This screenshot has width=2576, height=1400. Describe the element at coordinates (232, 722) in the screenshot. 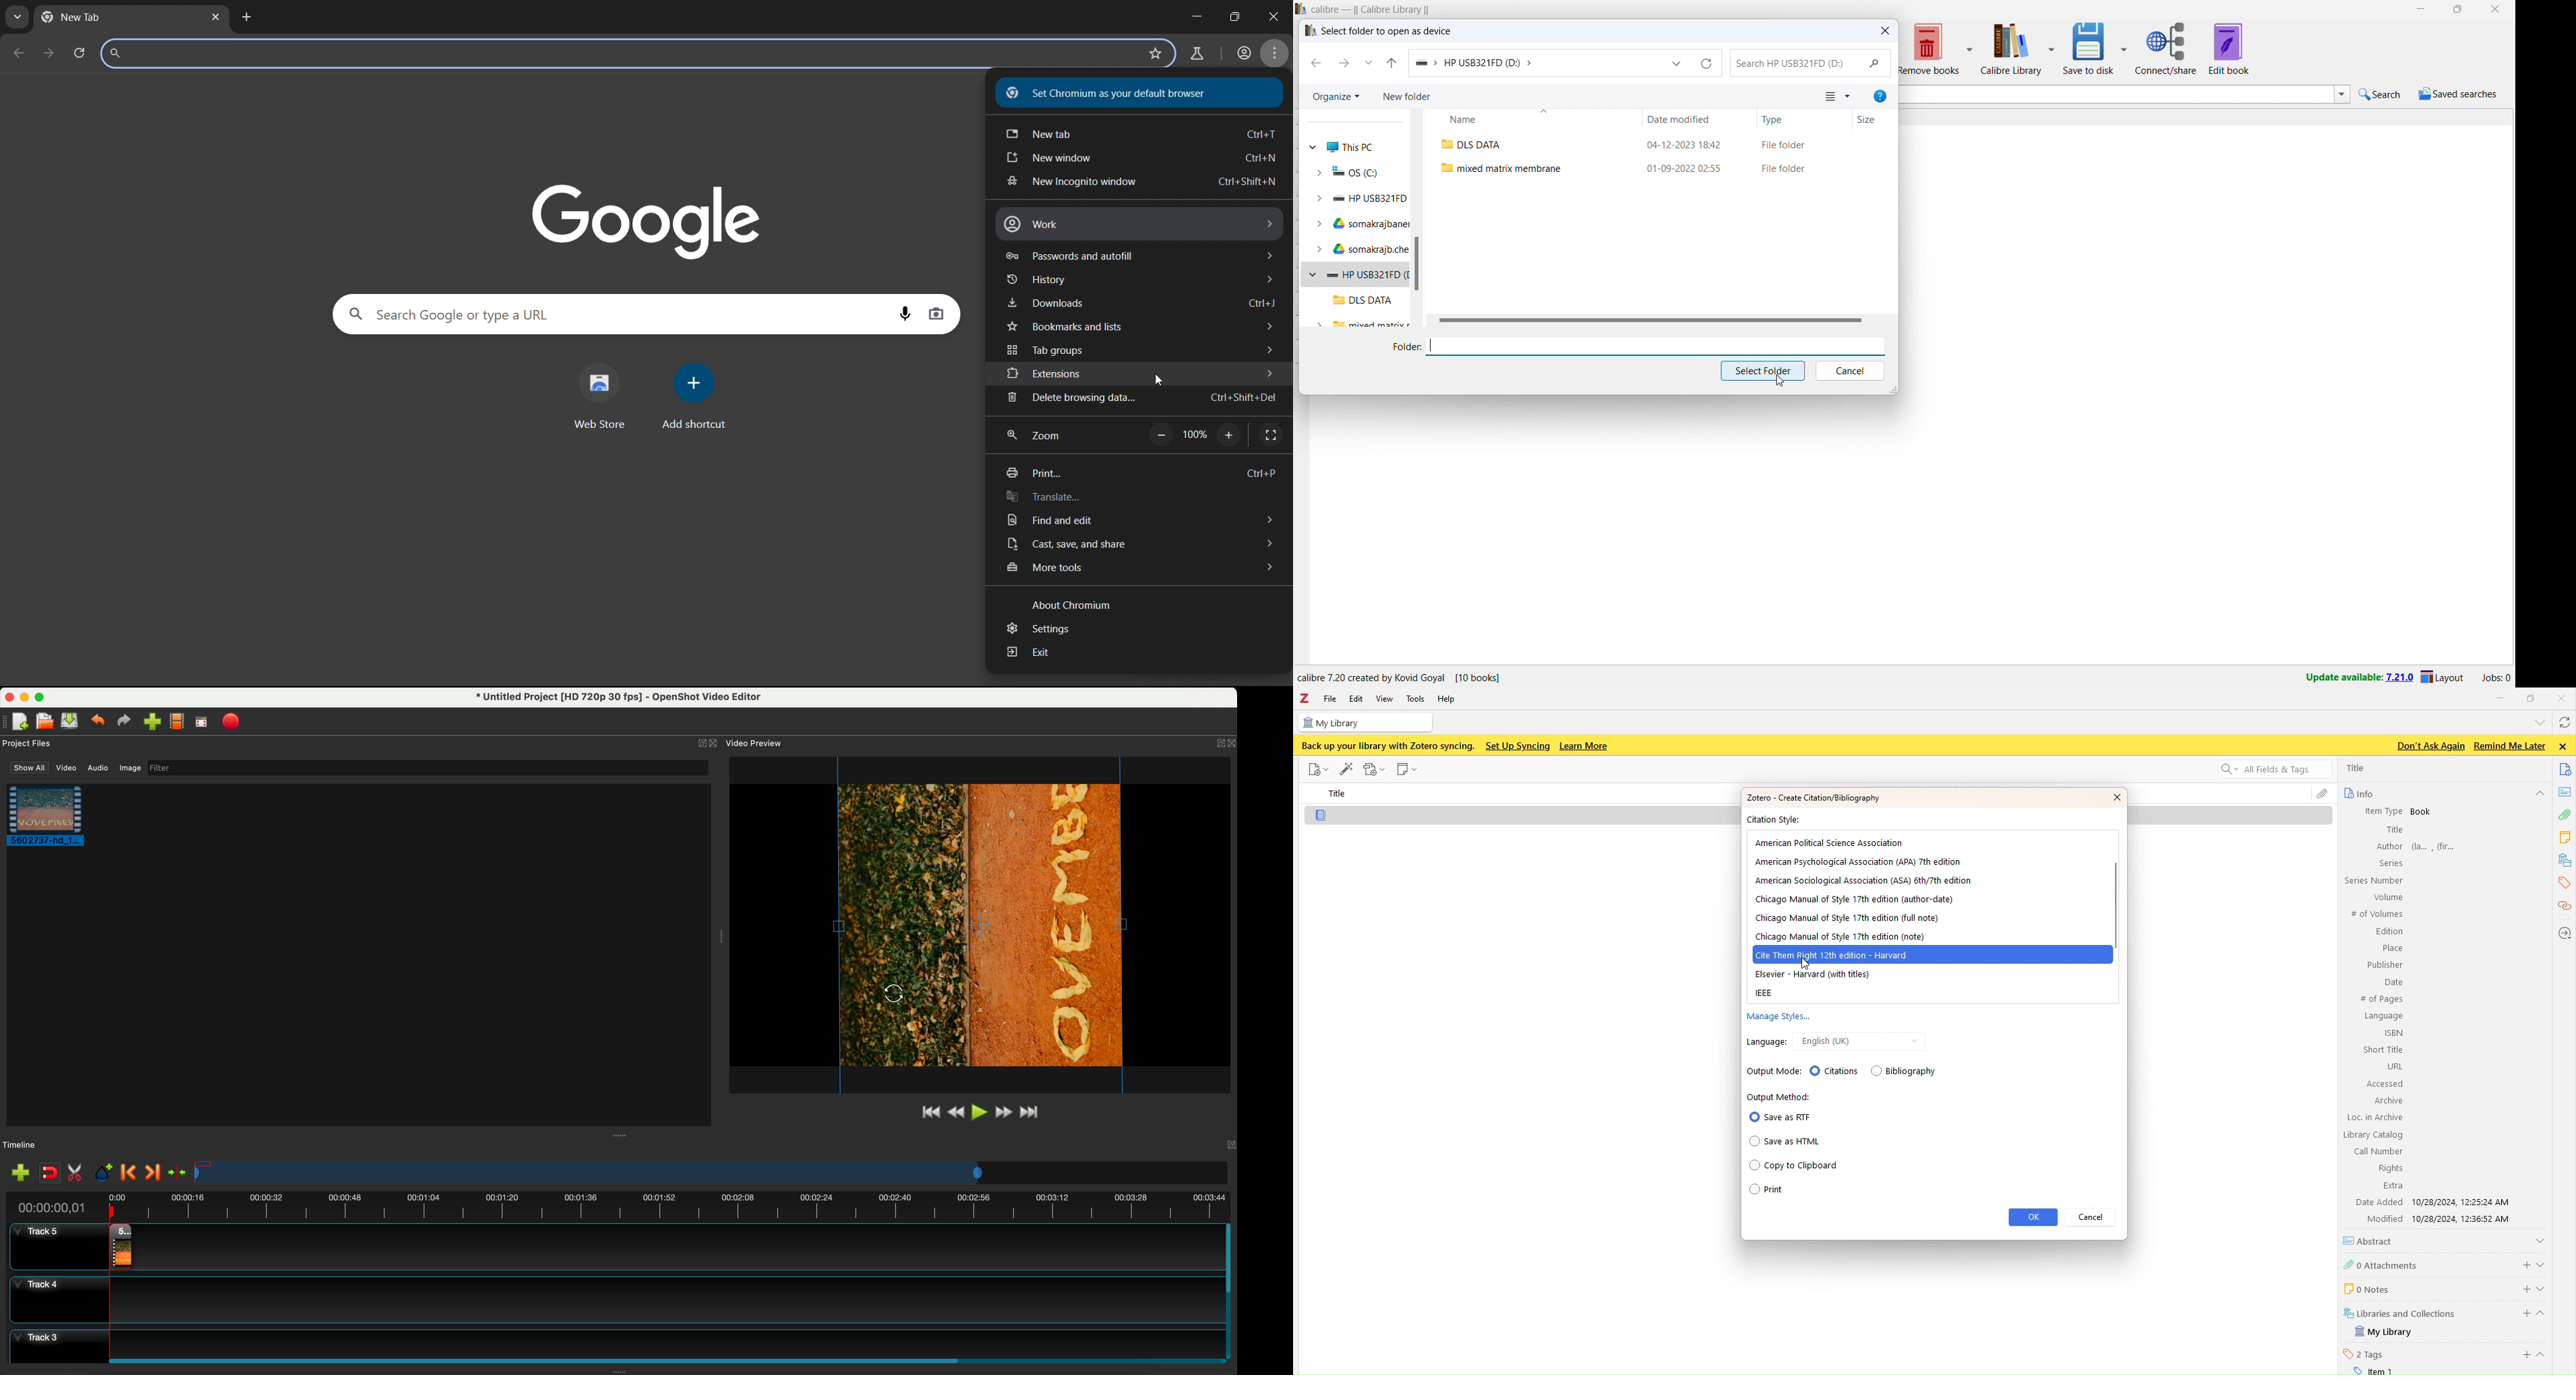

I see `export video` at that location.